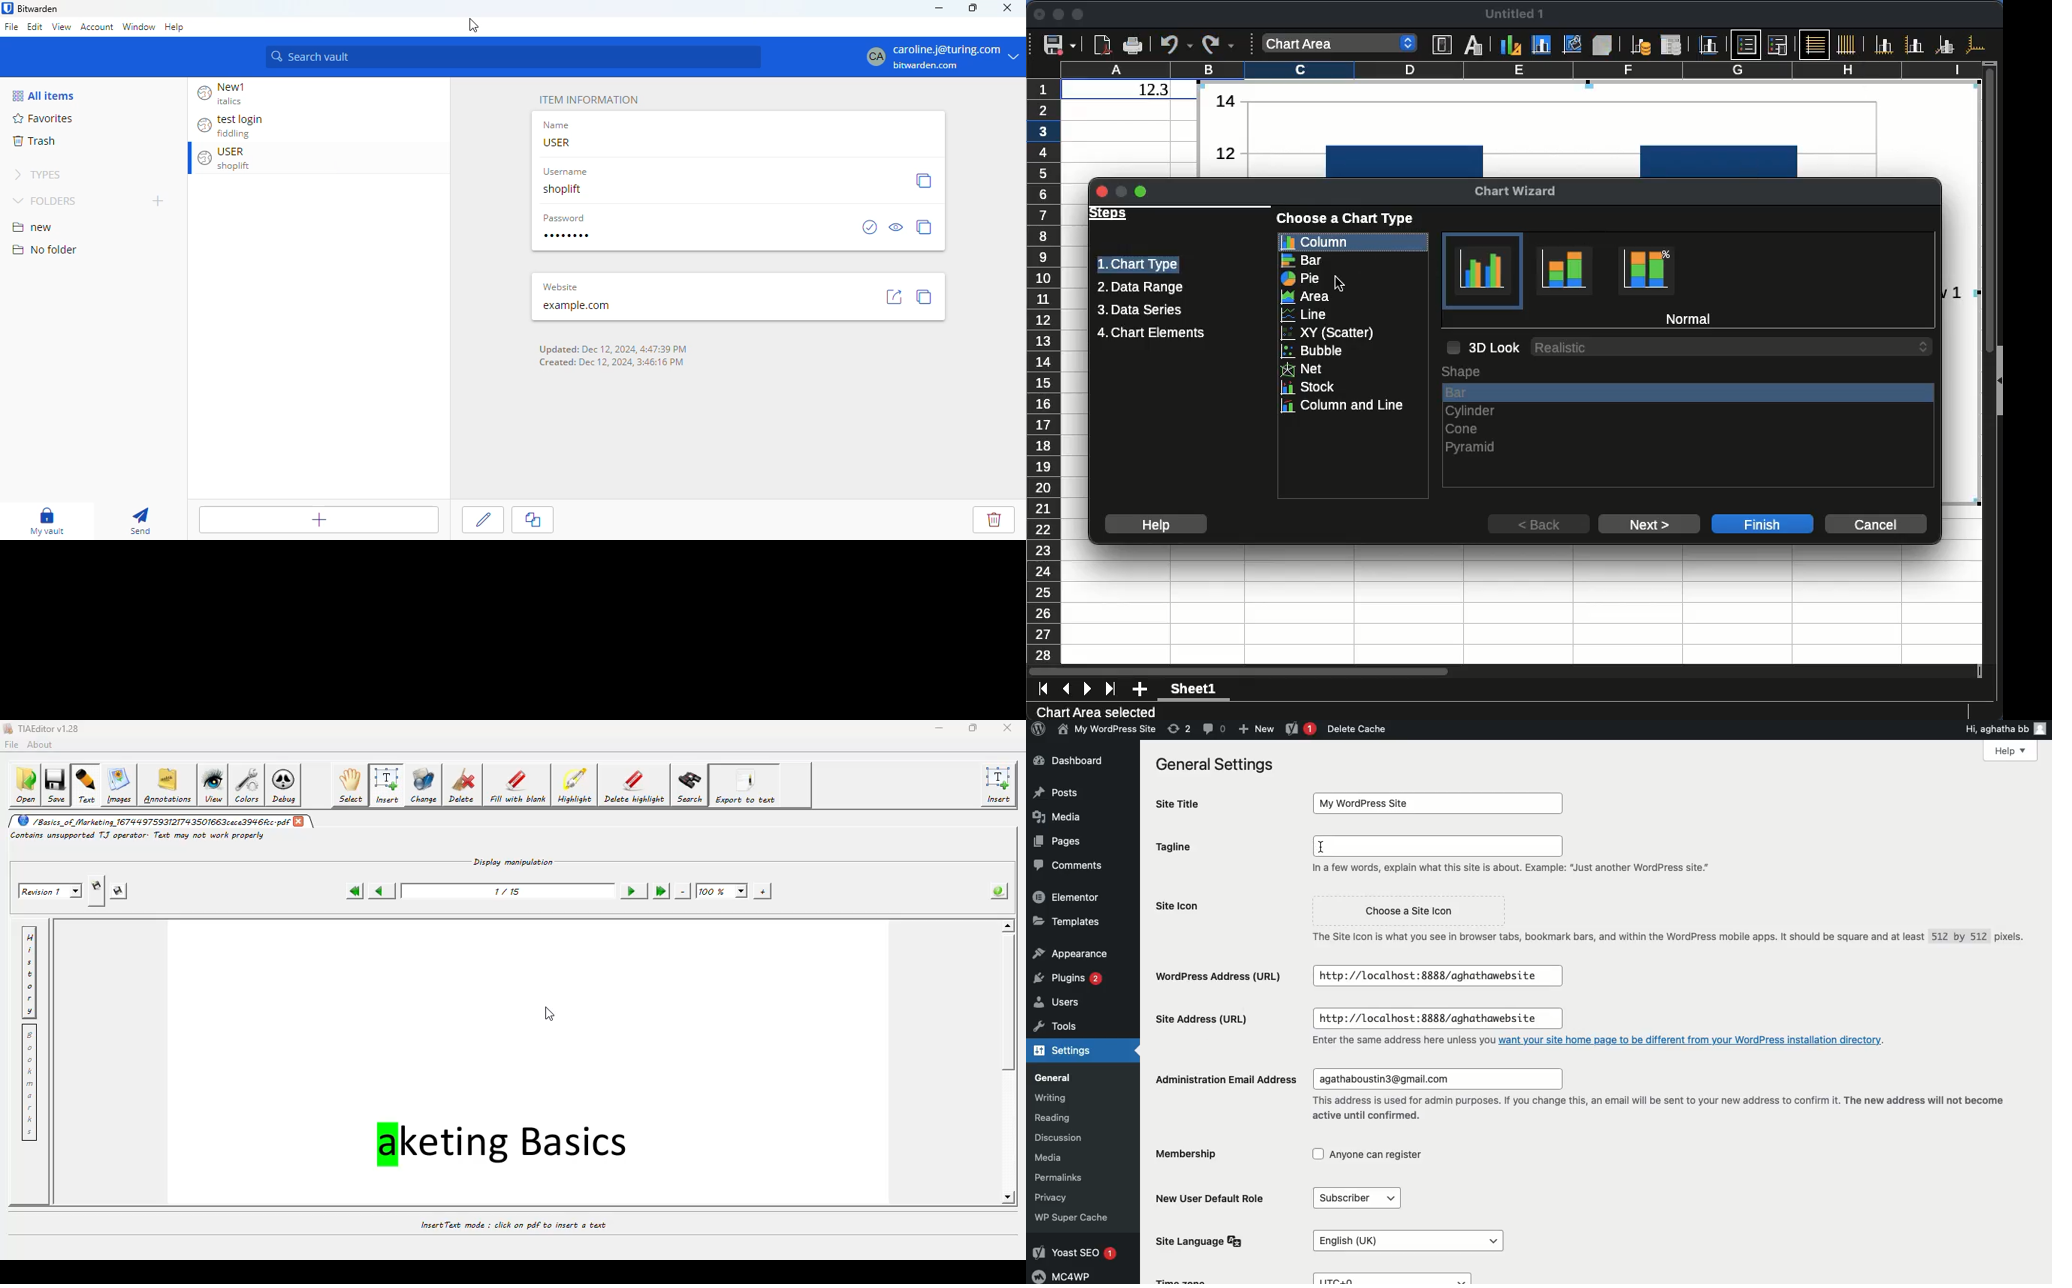 The height and width of the screenshot is (1288, 2072). I want to click on line, so click(1354, 315).